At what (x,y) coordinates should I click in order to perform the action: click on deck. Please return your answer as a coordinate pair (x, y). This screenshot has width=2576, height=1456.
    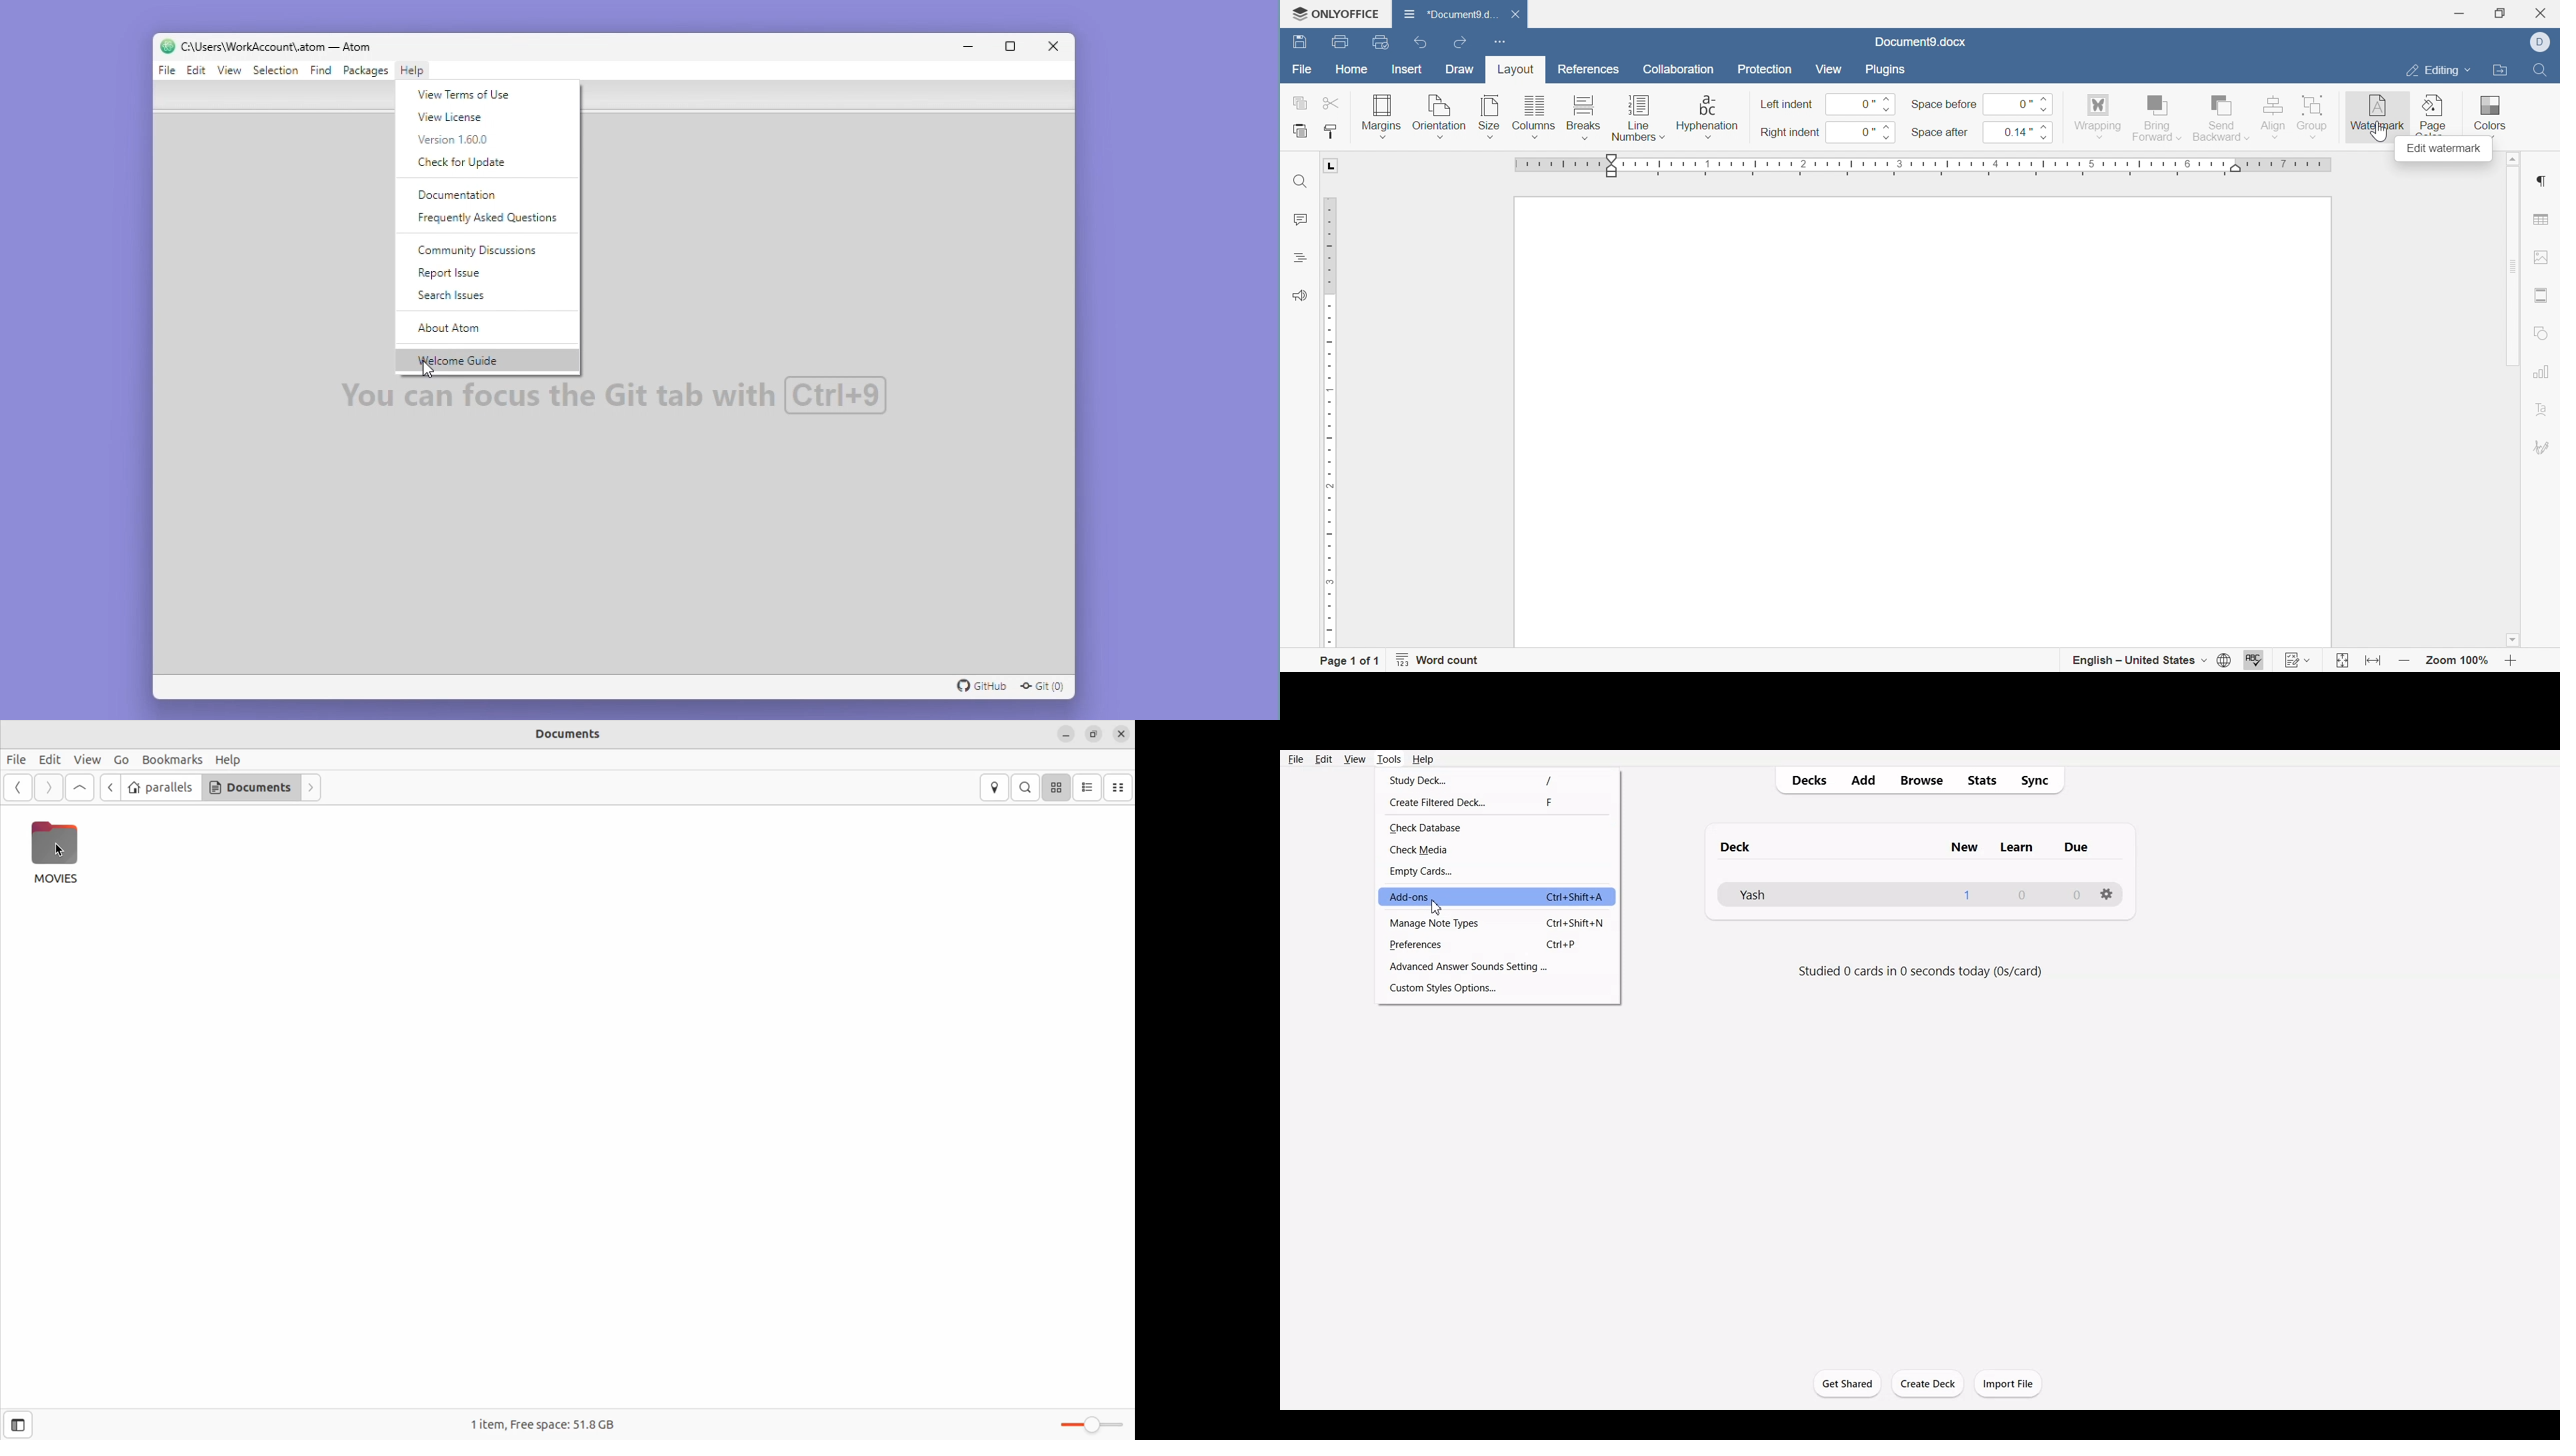
    Looking at the image, I should click on (1744, 838).